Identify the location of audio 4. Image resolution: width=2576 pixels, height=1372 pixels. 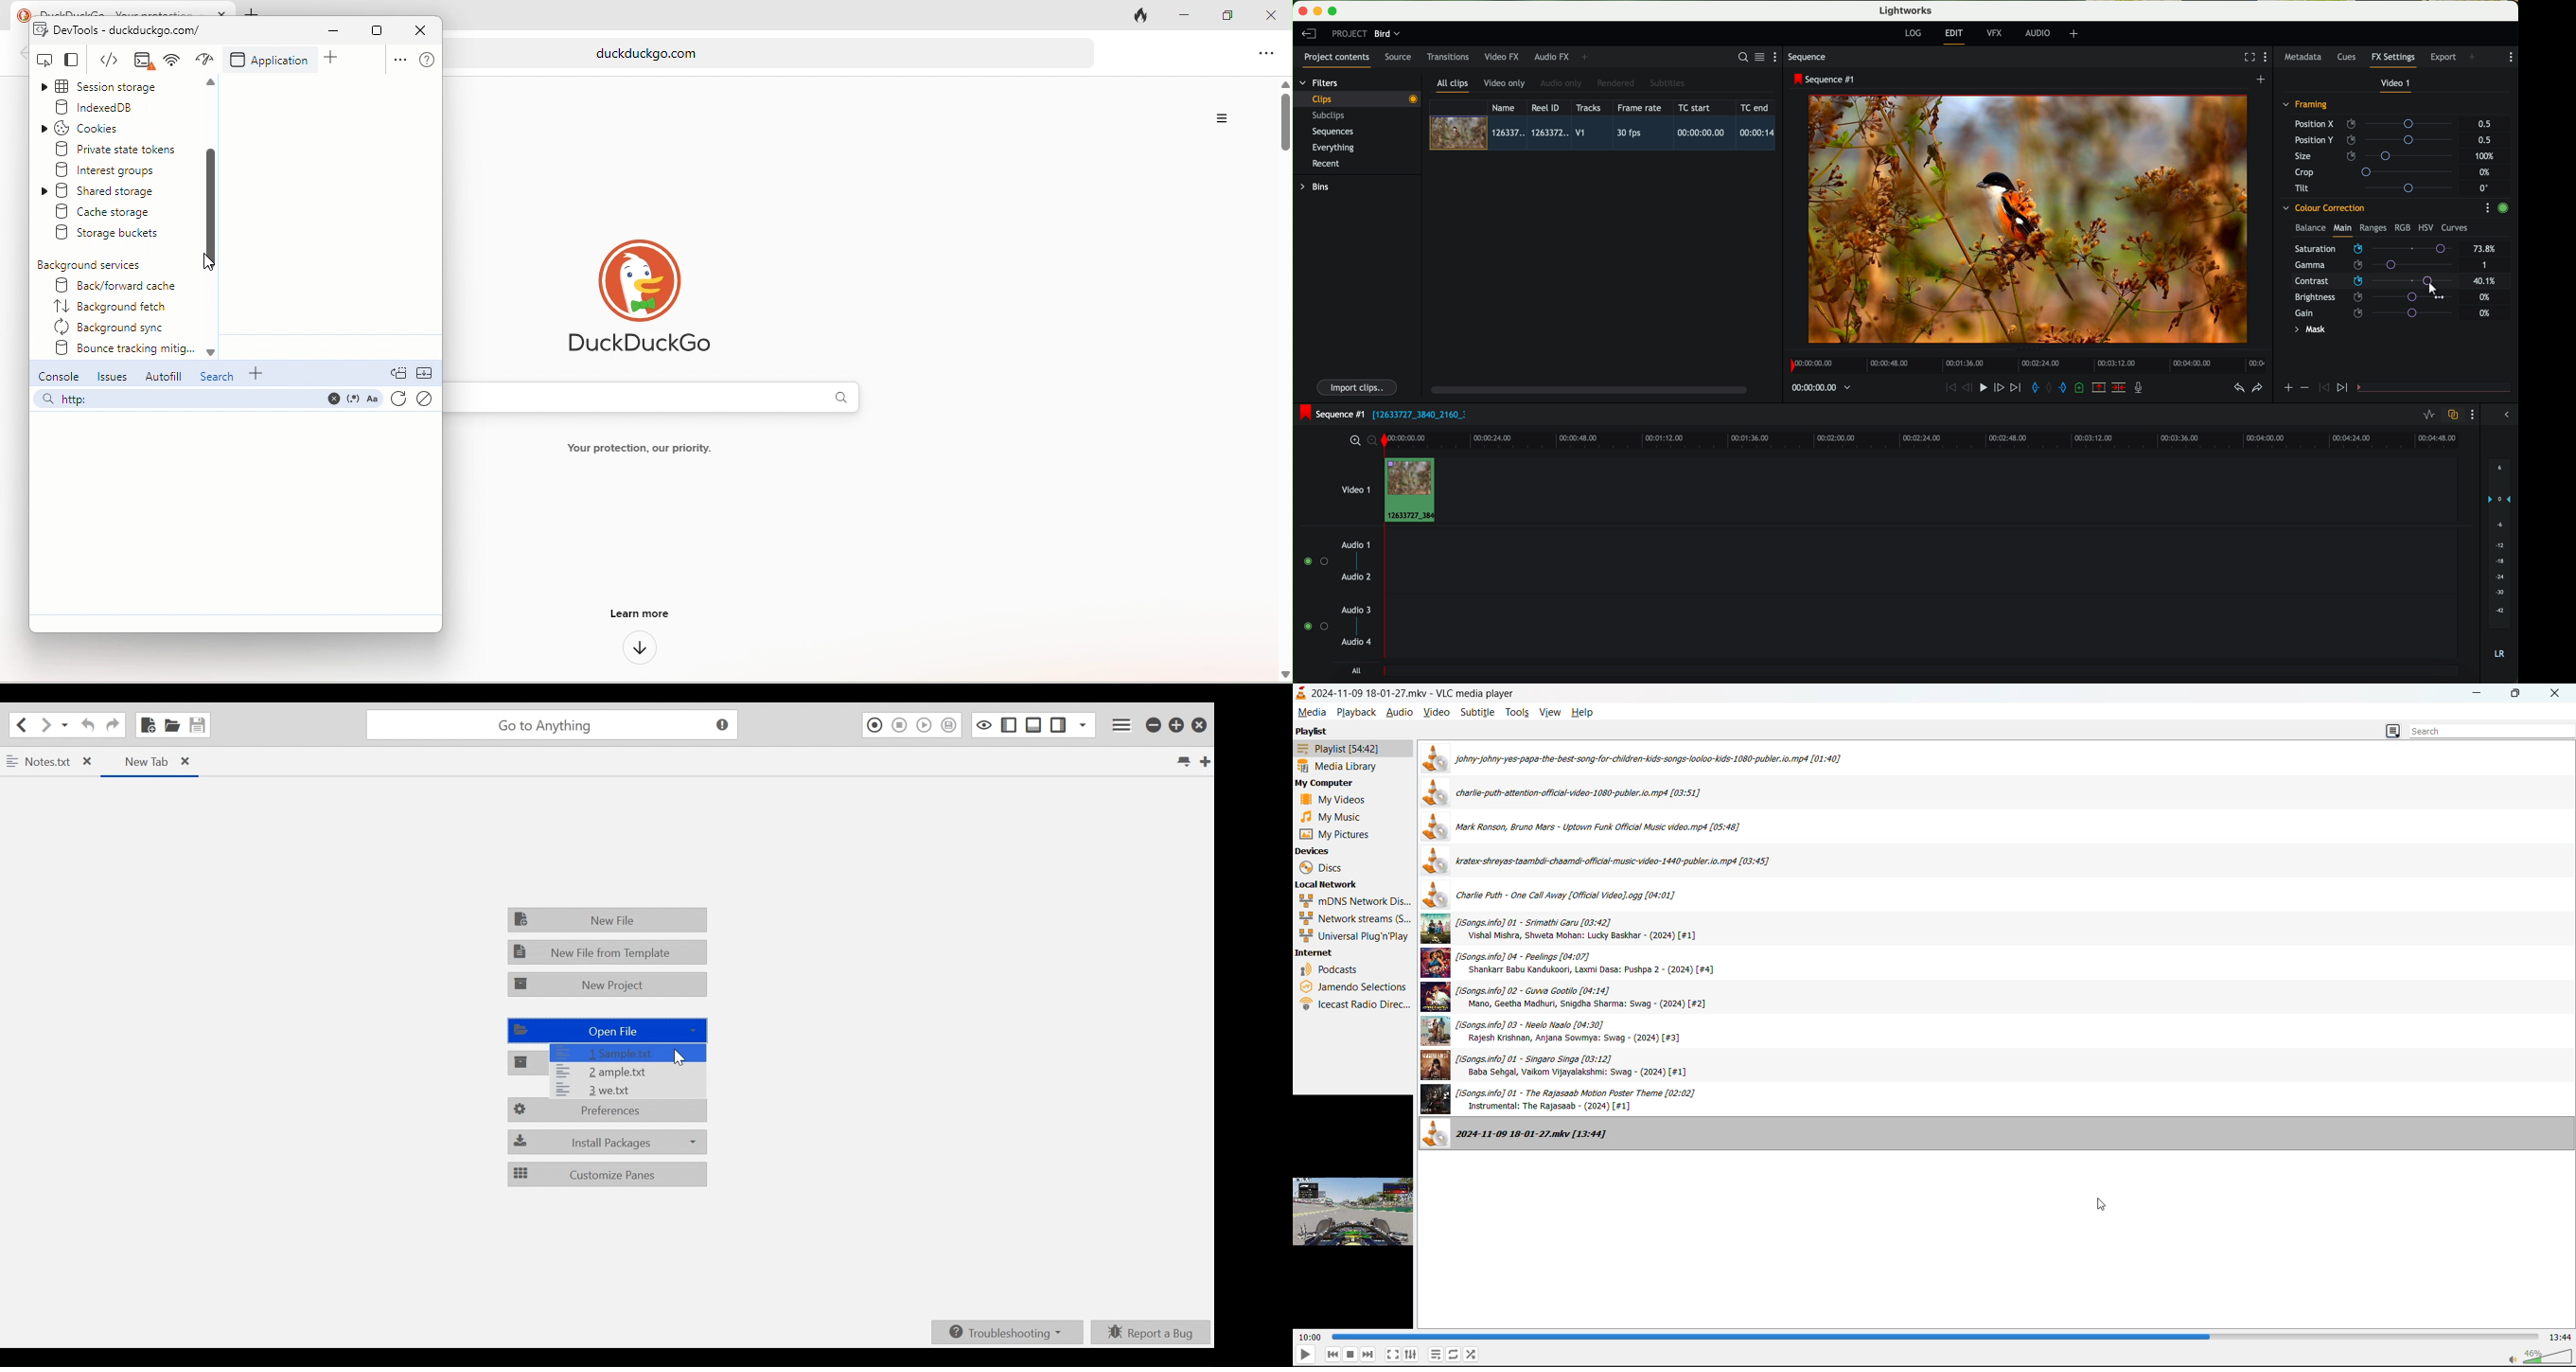
(1357, 642).